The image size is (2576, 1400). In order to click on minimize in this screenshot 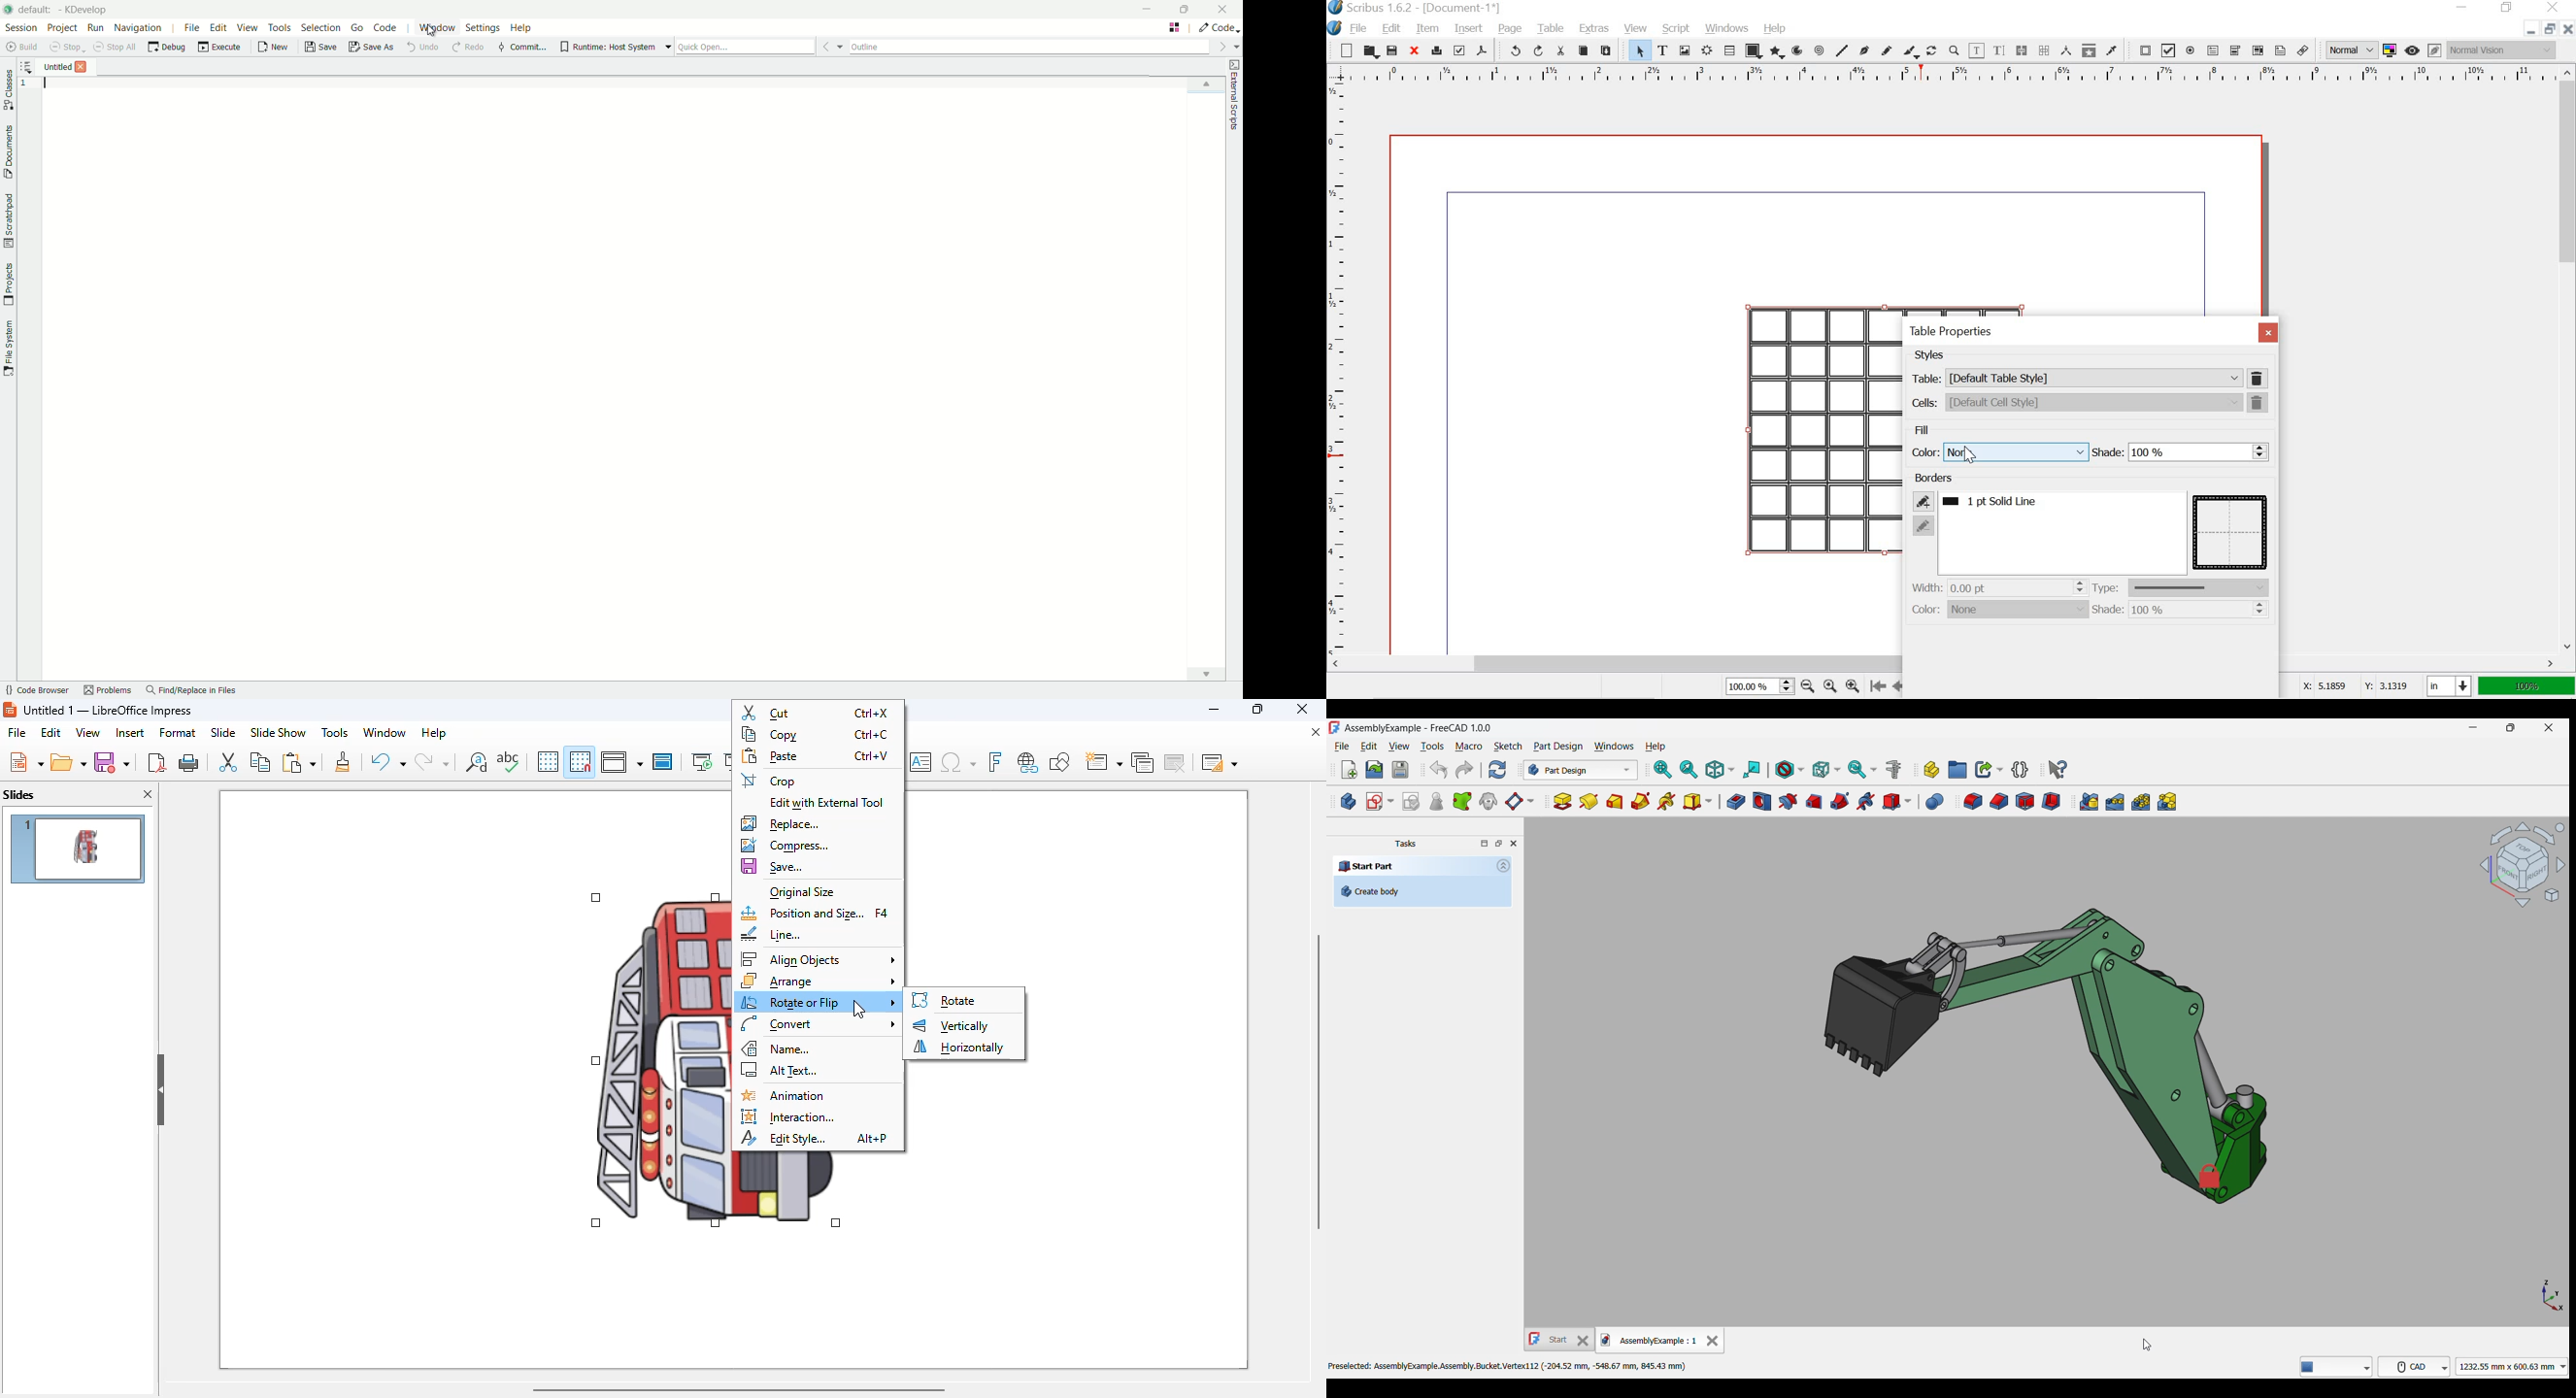, I will do `click(2525, 31)`.